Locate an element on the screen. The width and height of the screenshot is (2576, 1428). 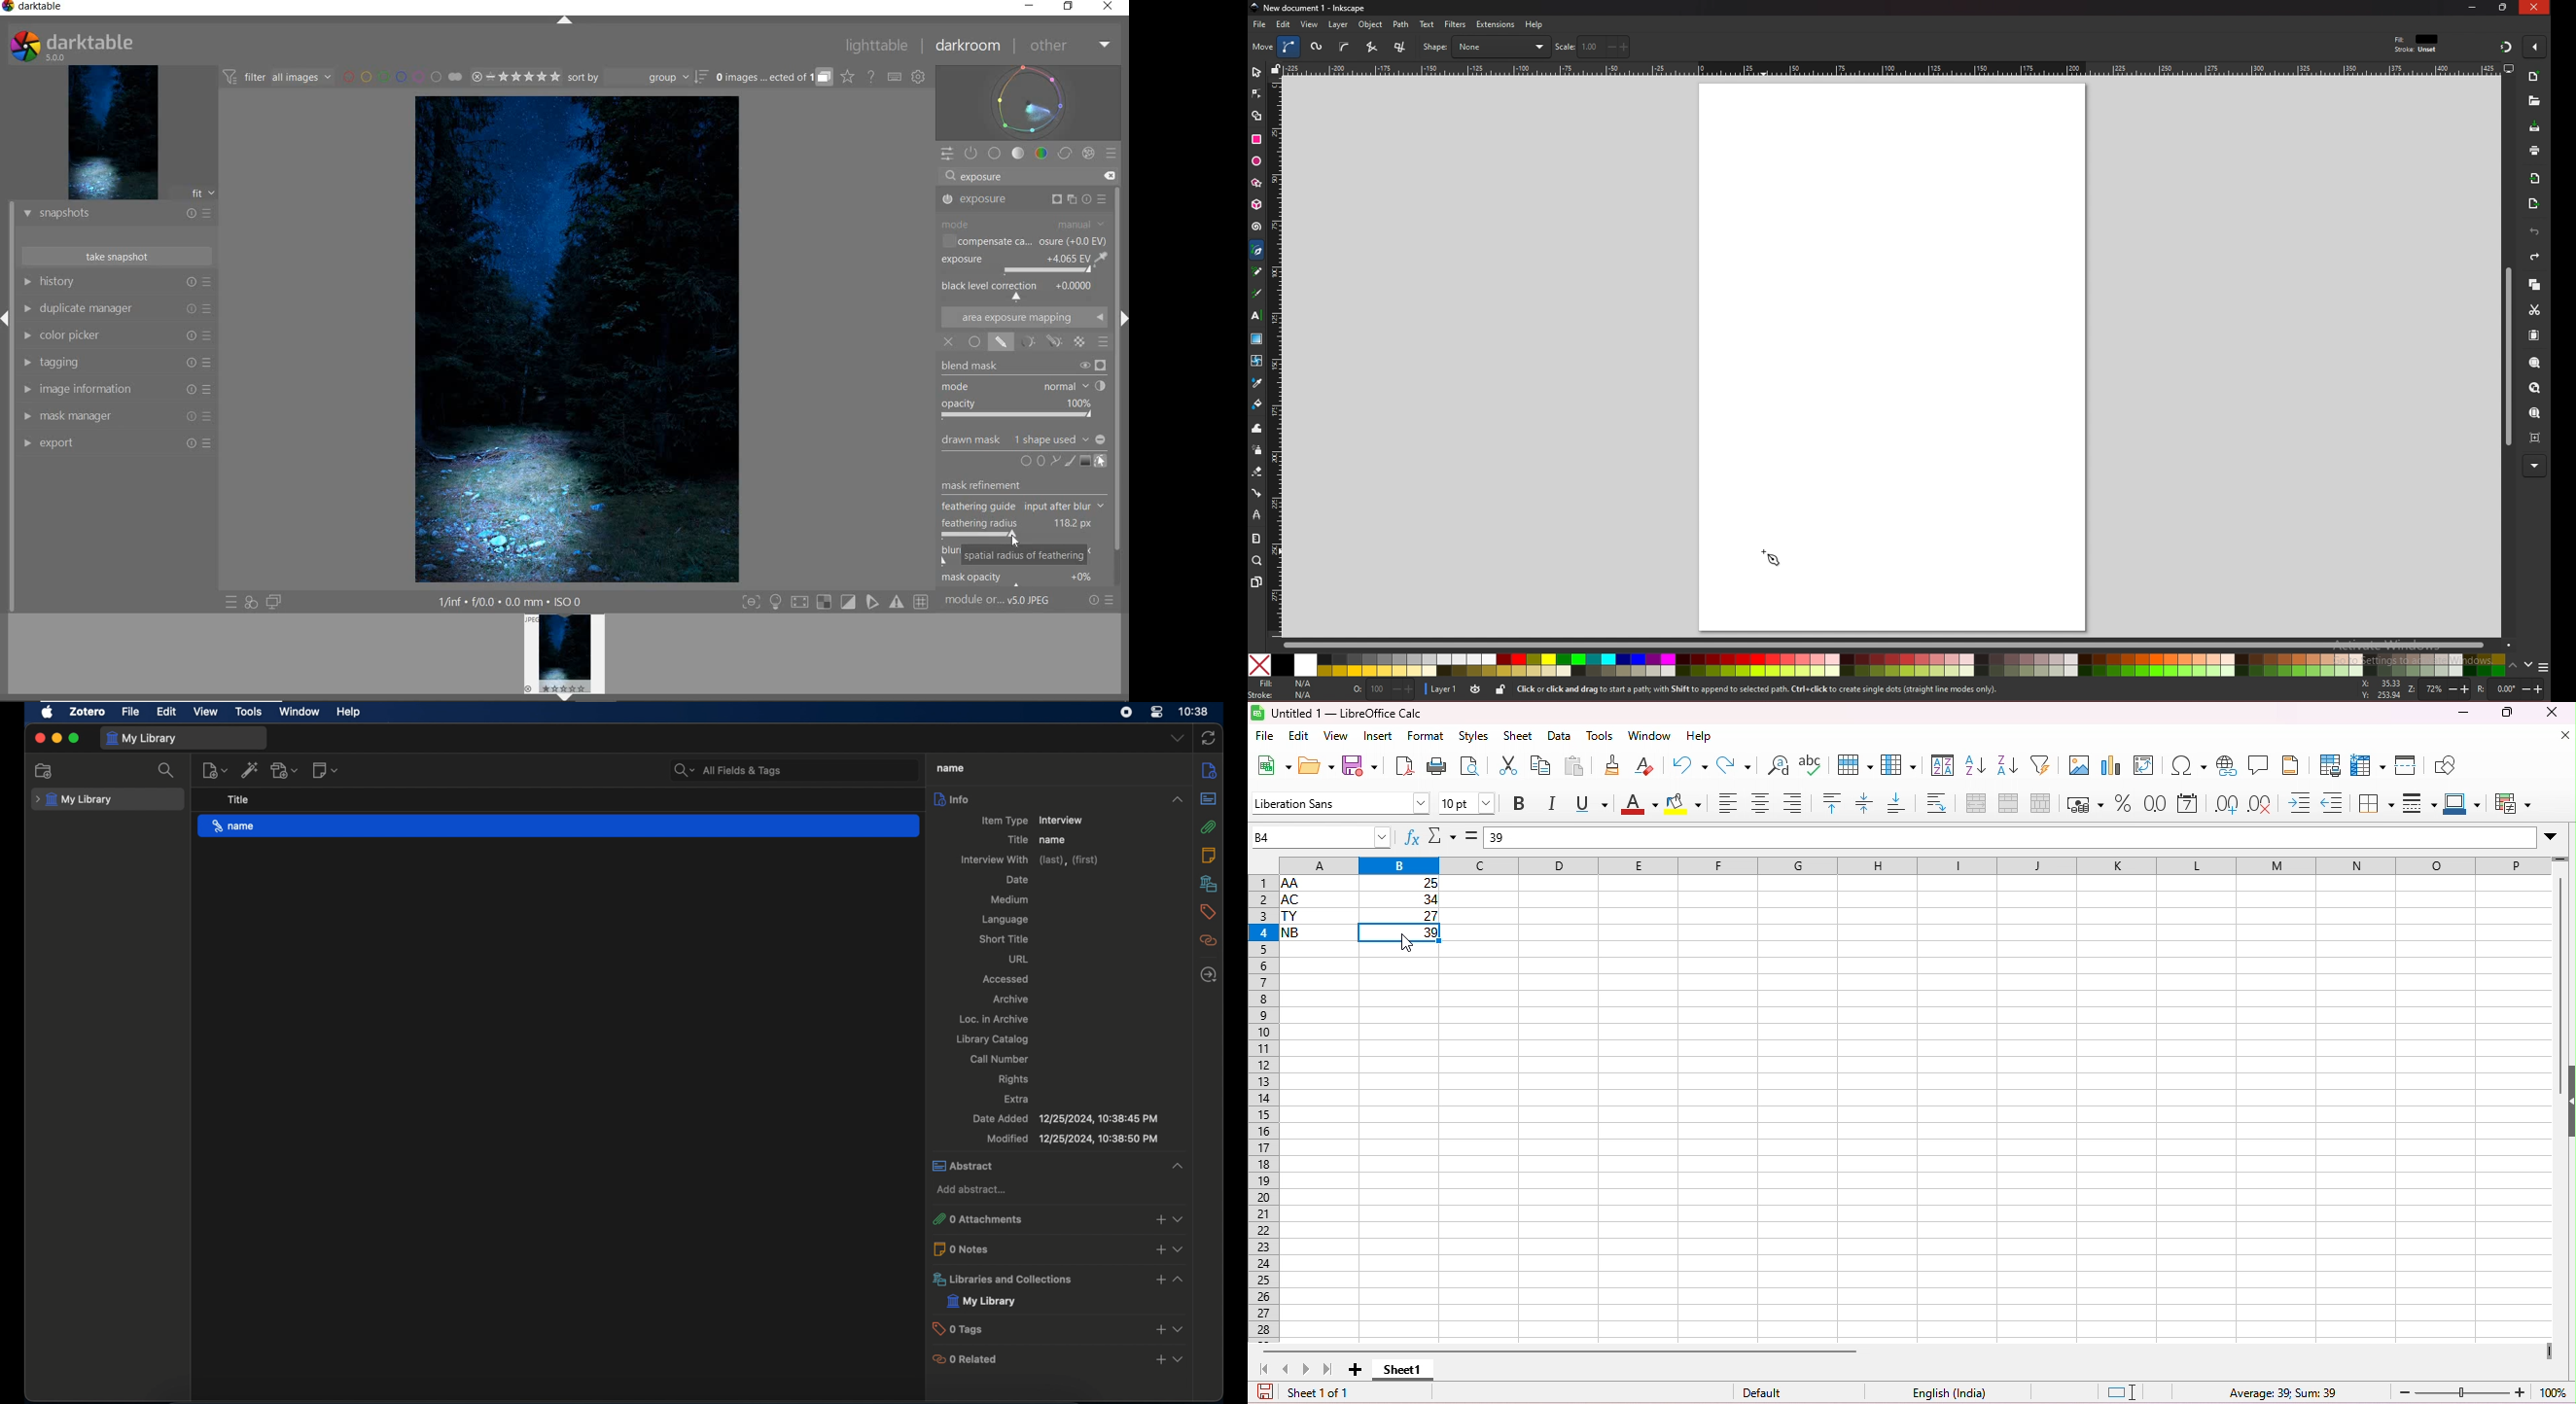
interview is located at coordinates (1064, 820).